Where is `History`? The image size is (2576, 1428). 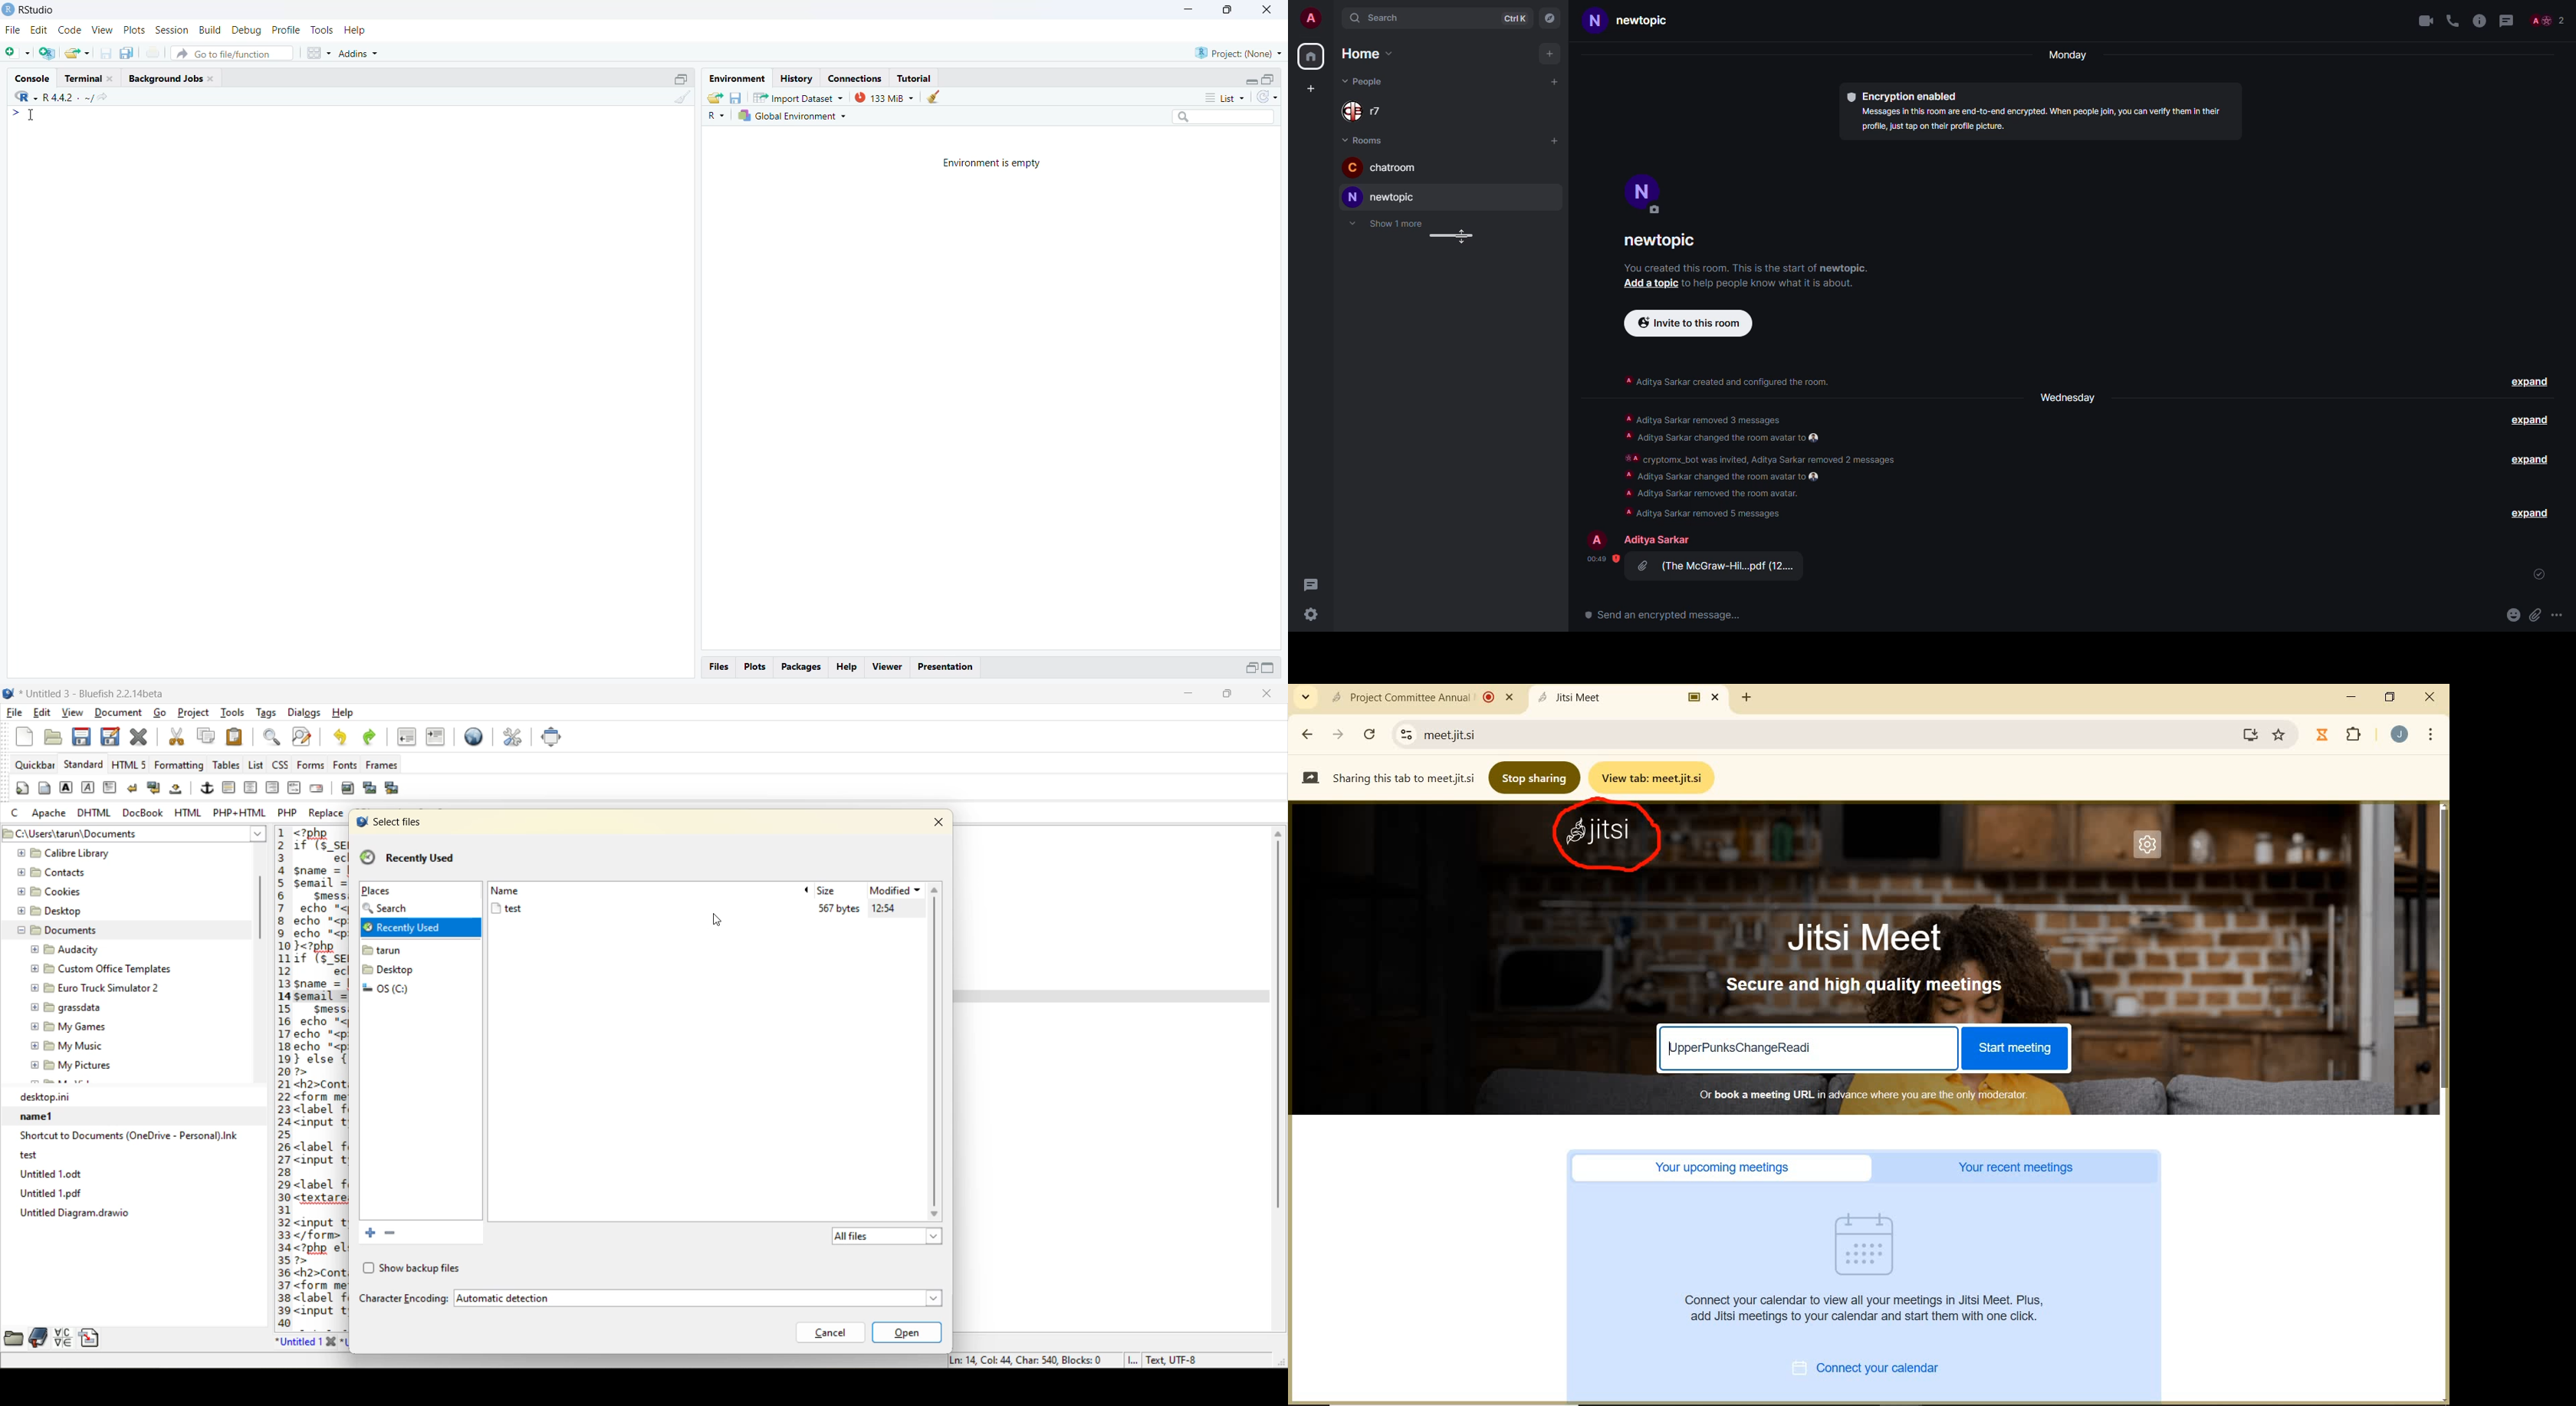 History is located at coordinates (794, 78).